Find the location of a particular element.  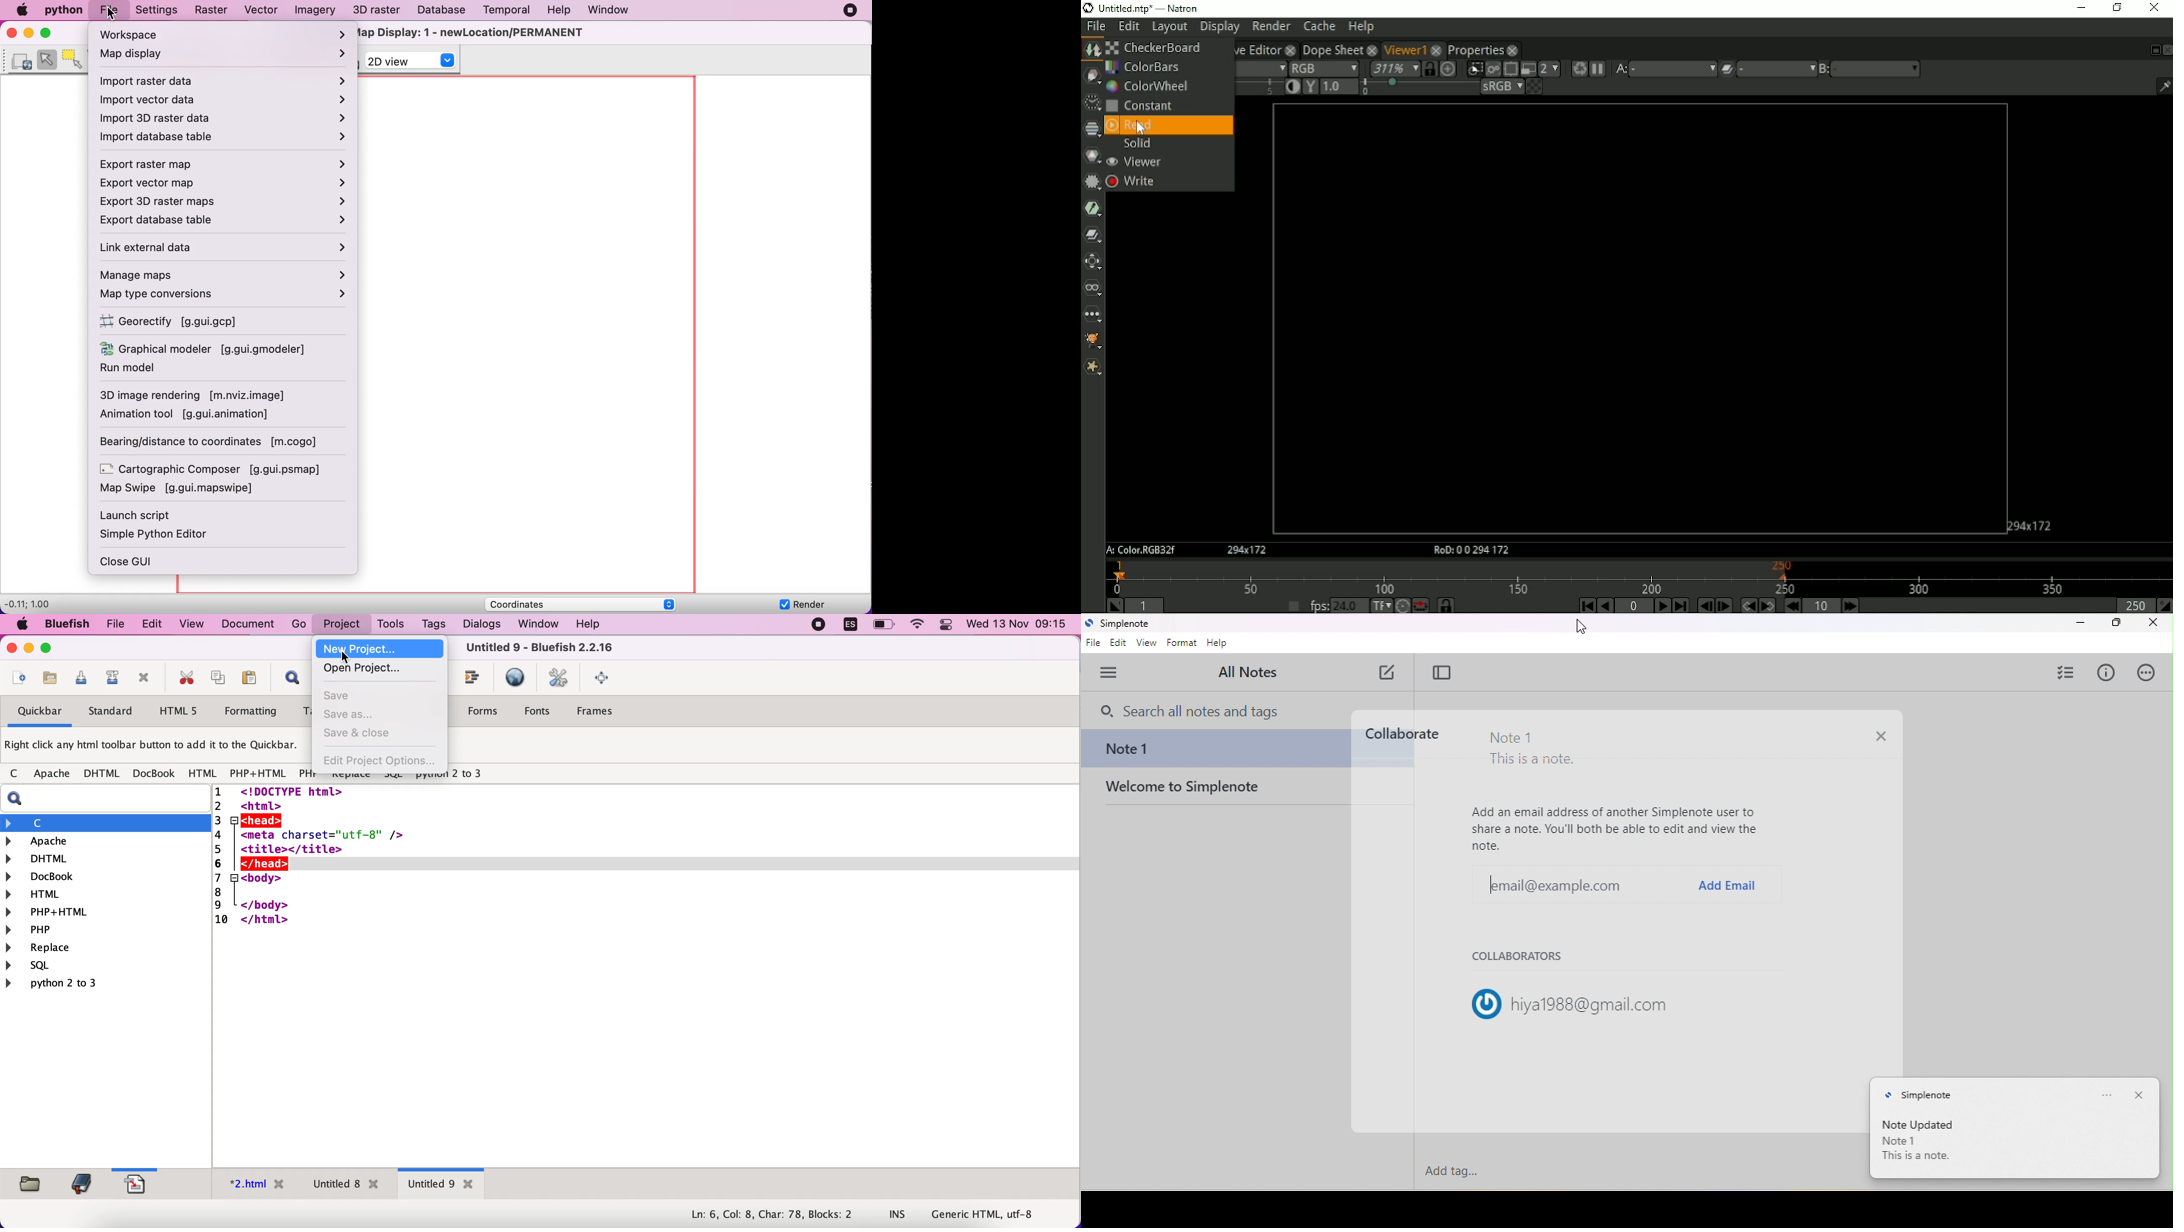

Forces a new render of the current frame is located at coordinates (1578, 68).